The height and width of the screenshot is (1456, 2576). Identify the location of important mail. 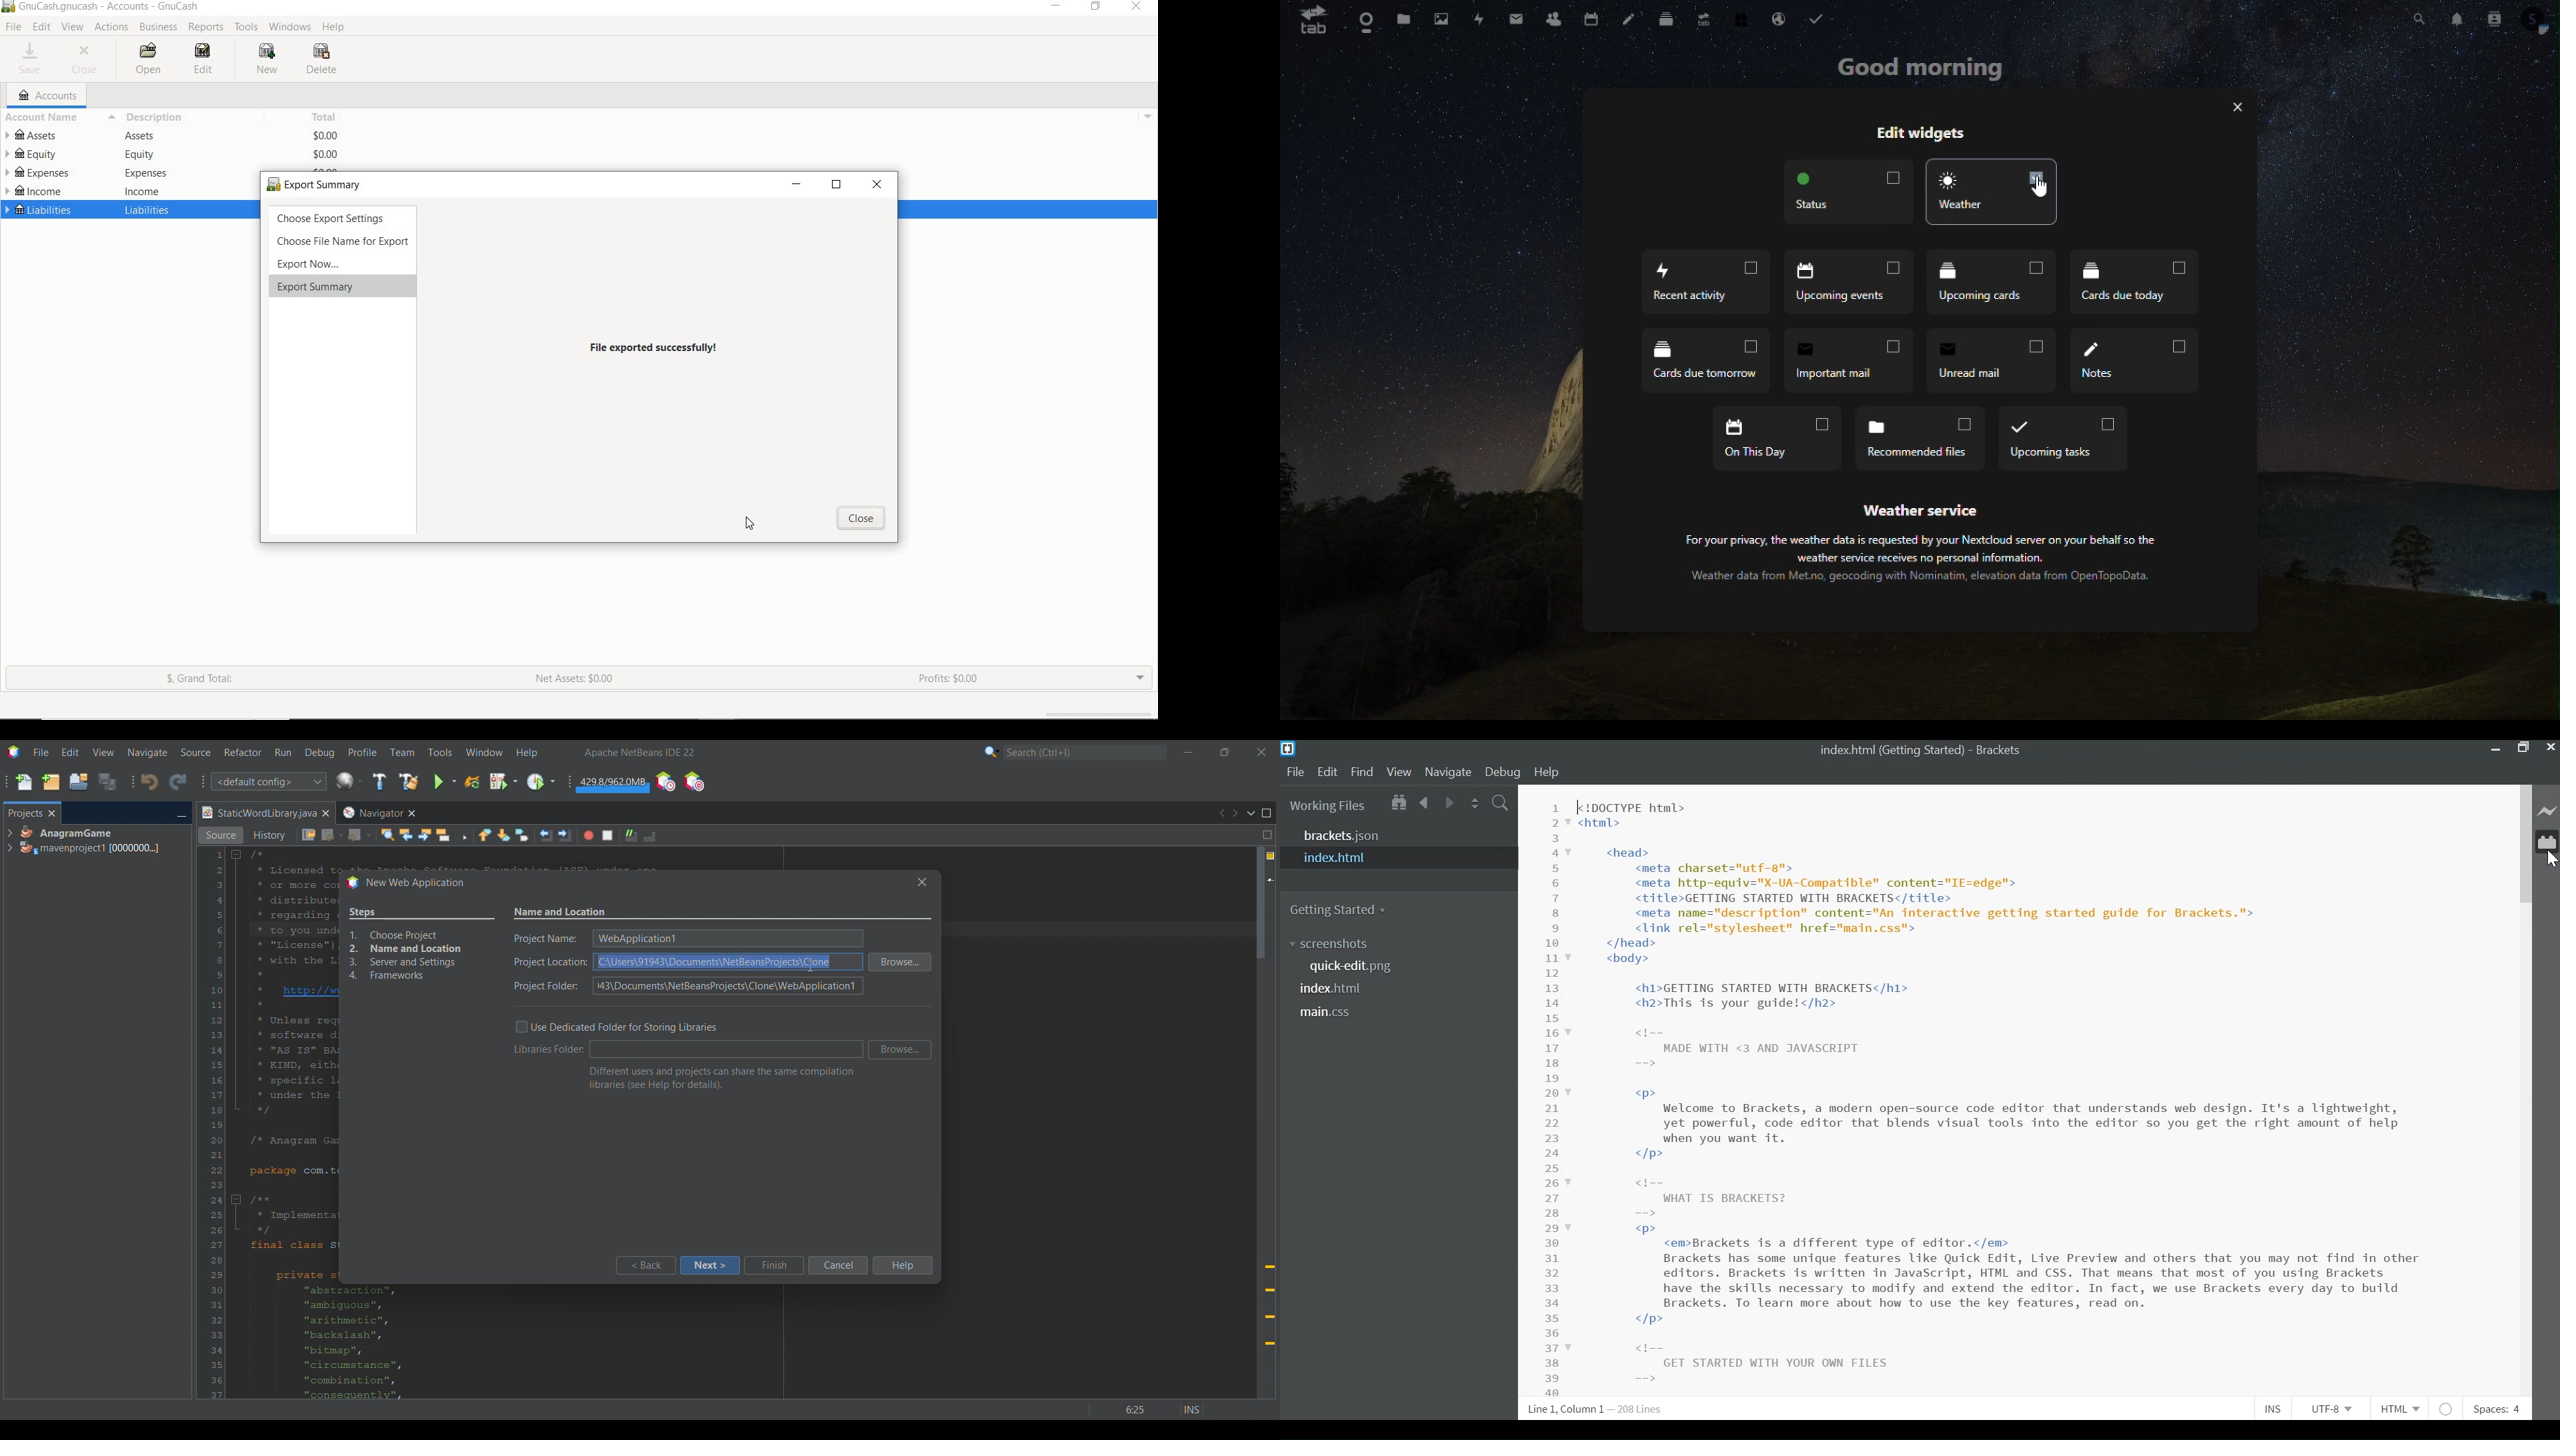
(1849, 359).